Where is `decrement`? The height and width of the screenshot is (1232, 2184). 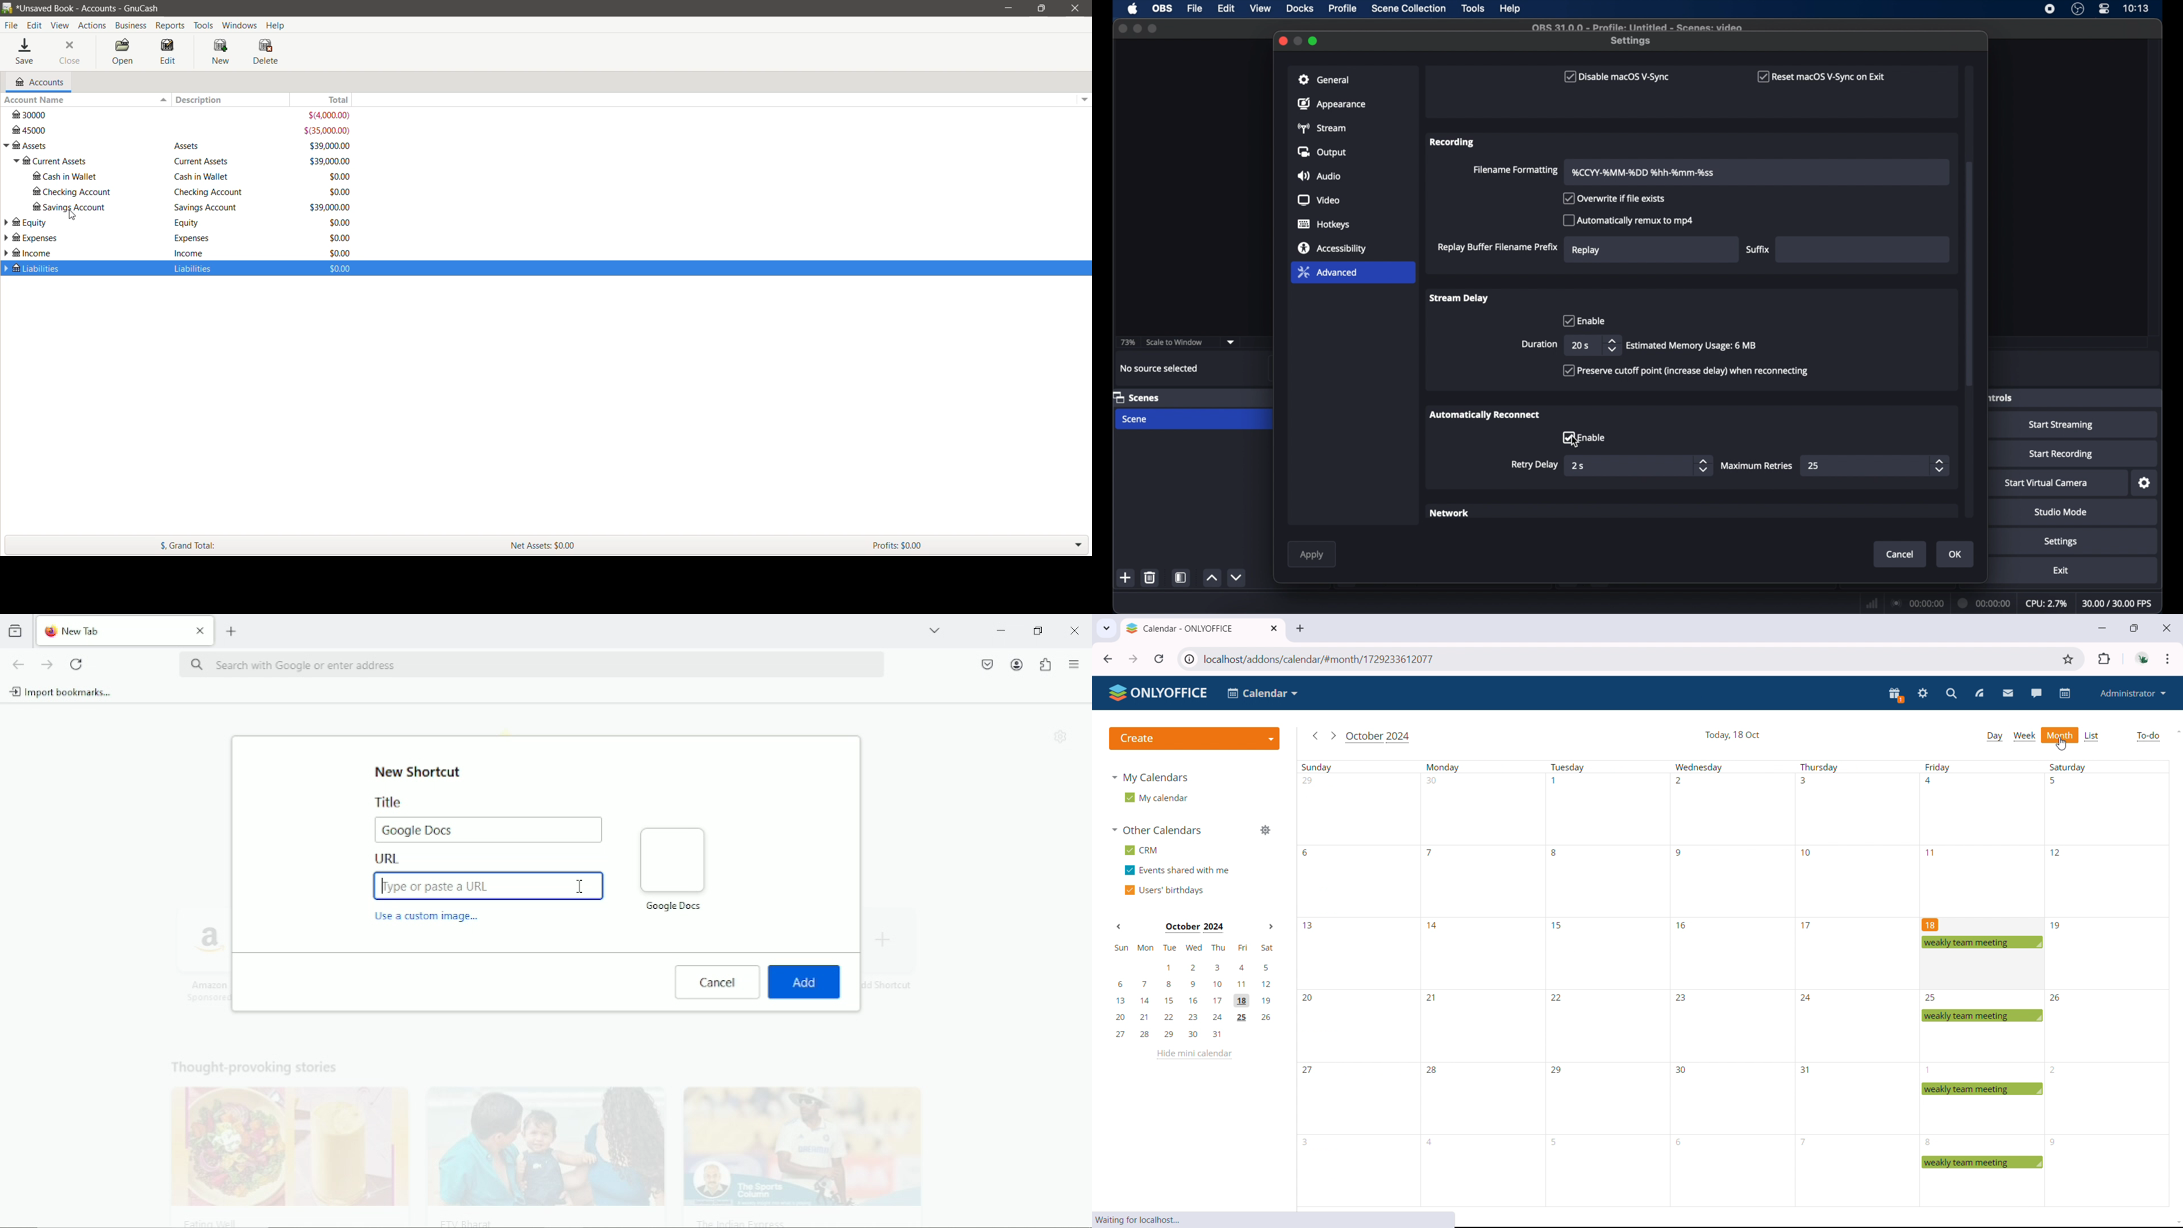 decrement is located at coordinates (1236, 577).